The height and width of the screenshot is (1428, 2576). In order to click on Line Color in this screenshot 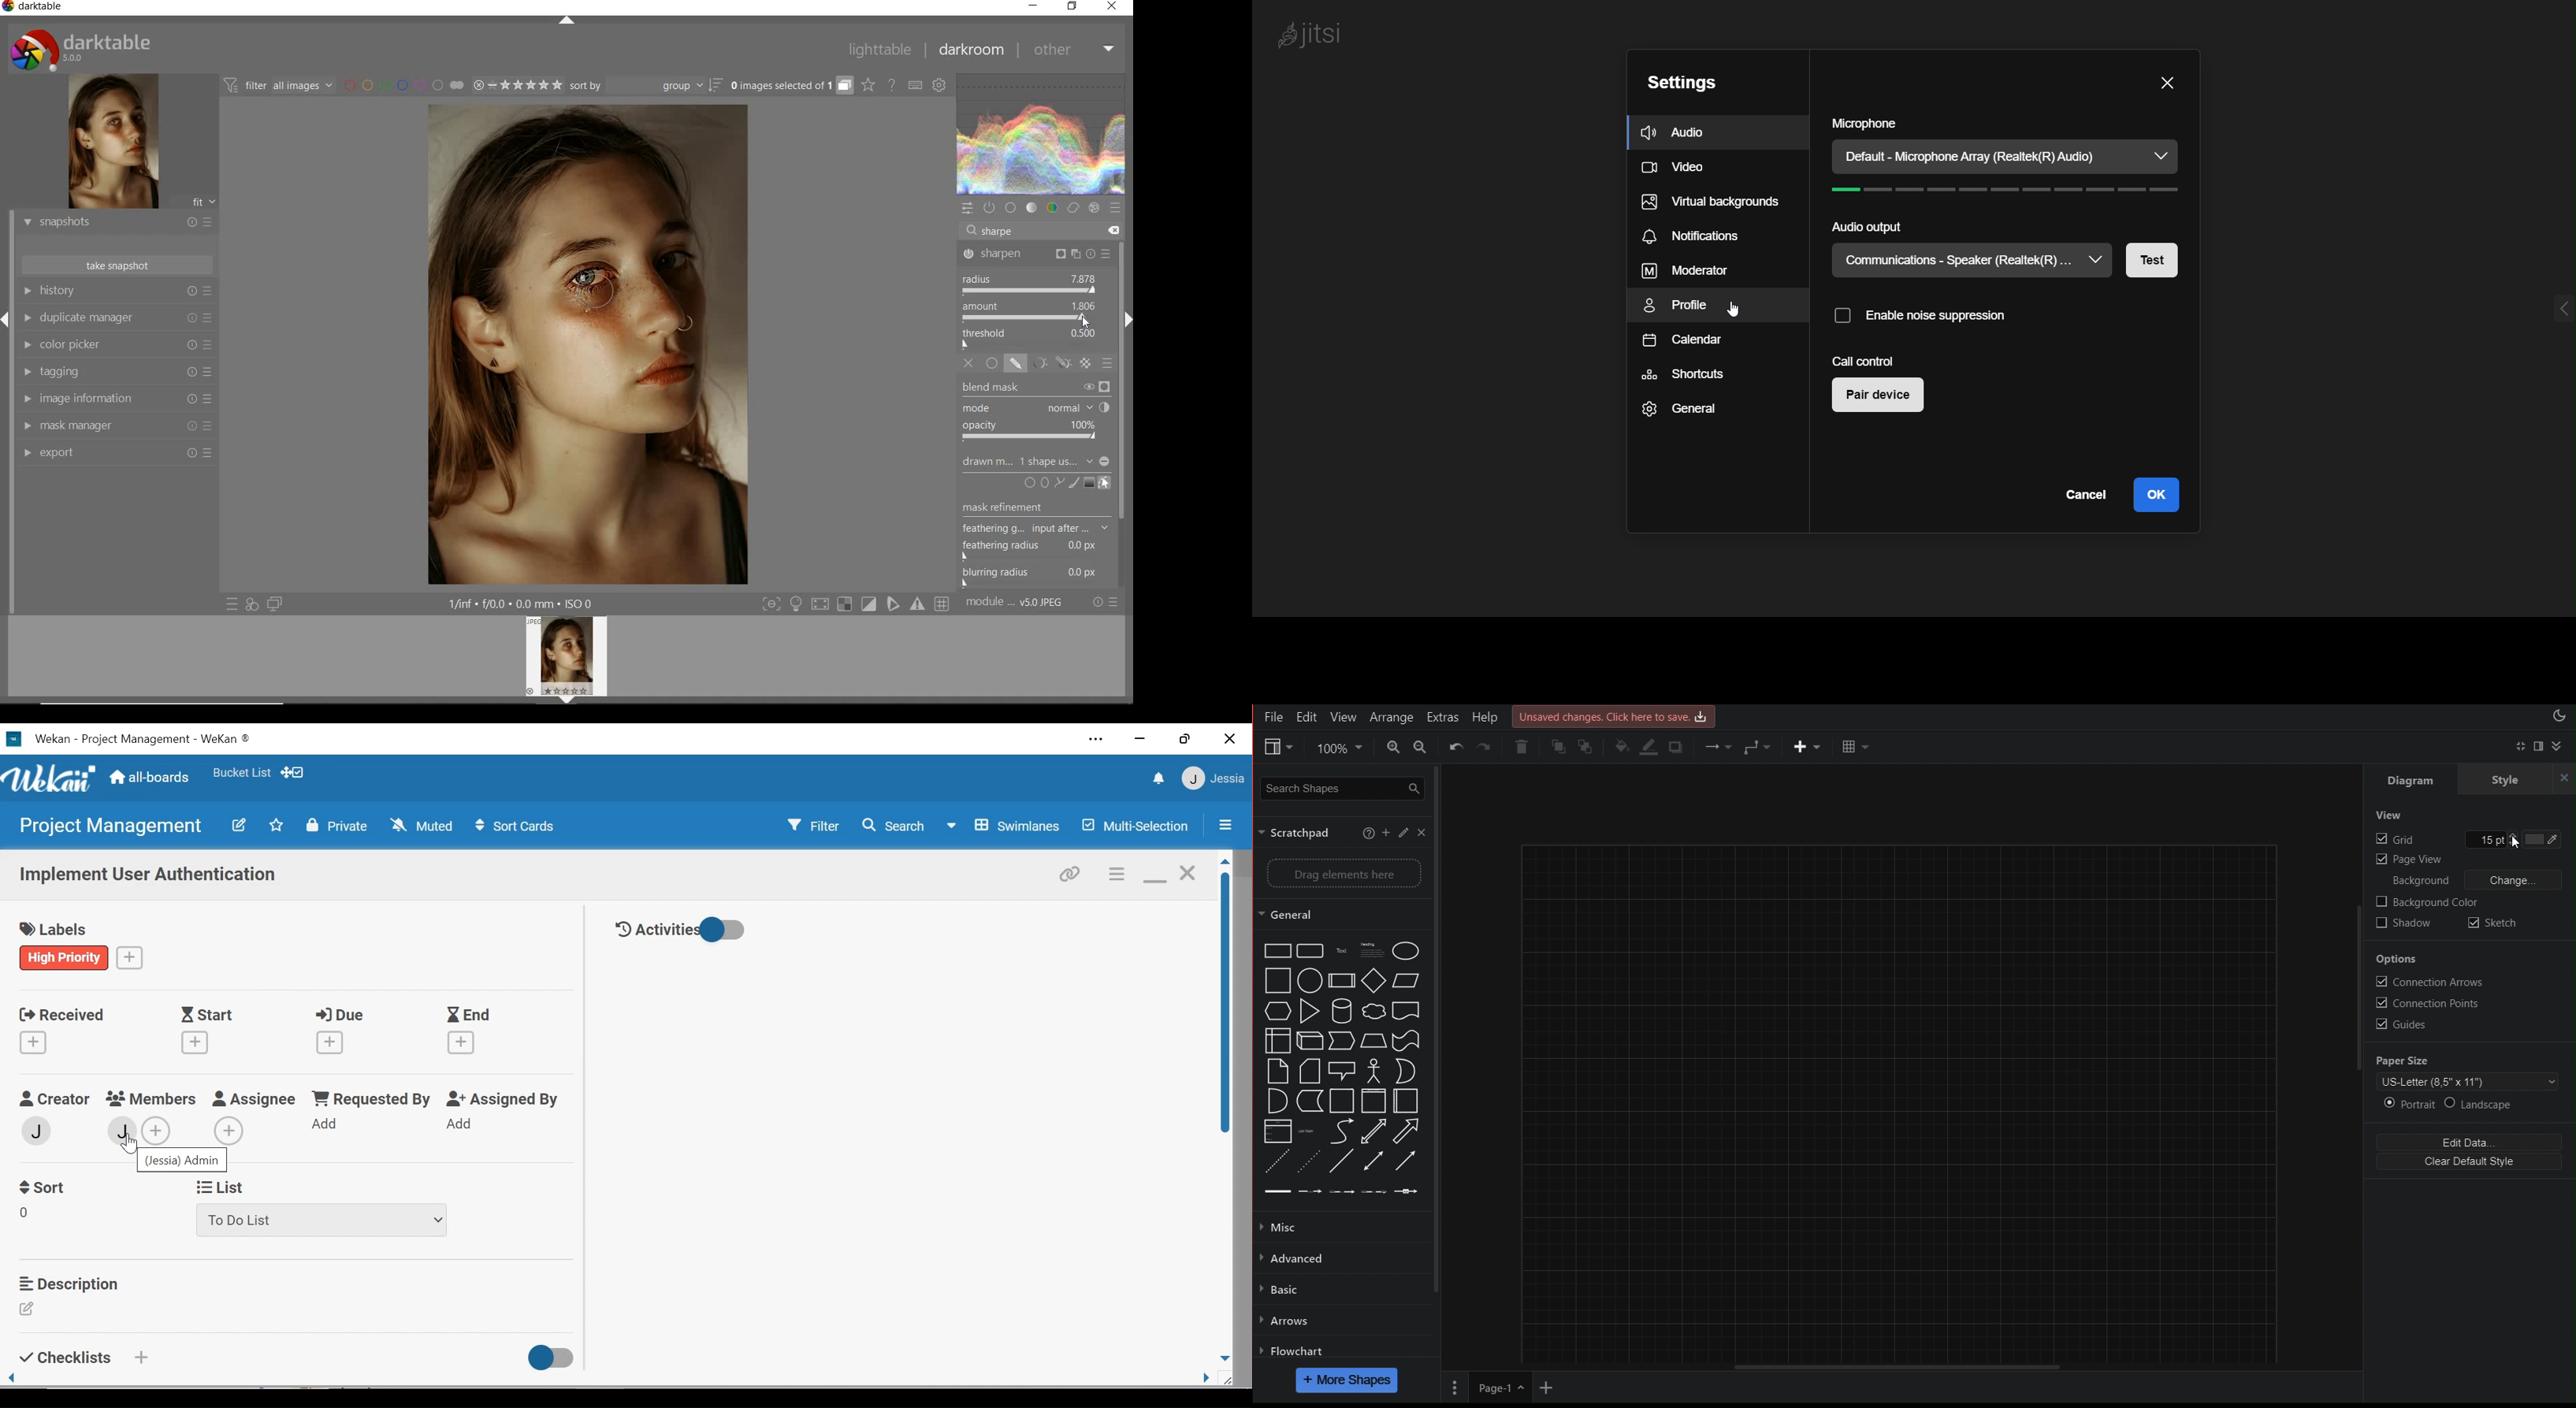, I will do `click(1649, 745)`.